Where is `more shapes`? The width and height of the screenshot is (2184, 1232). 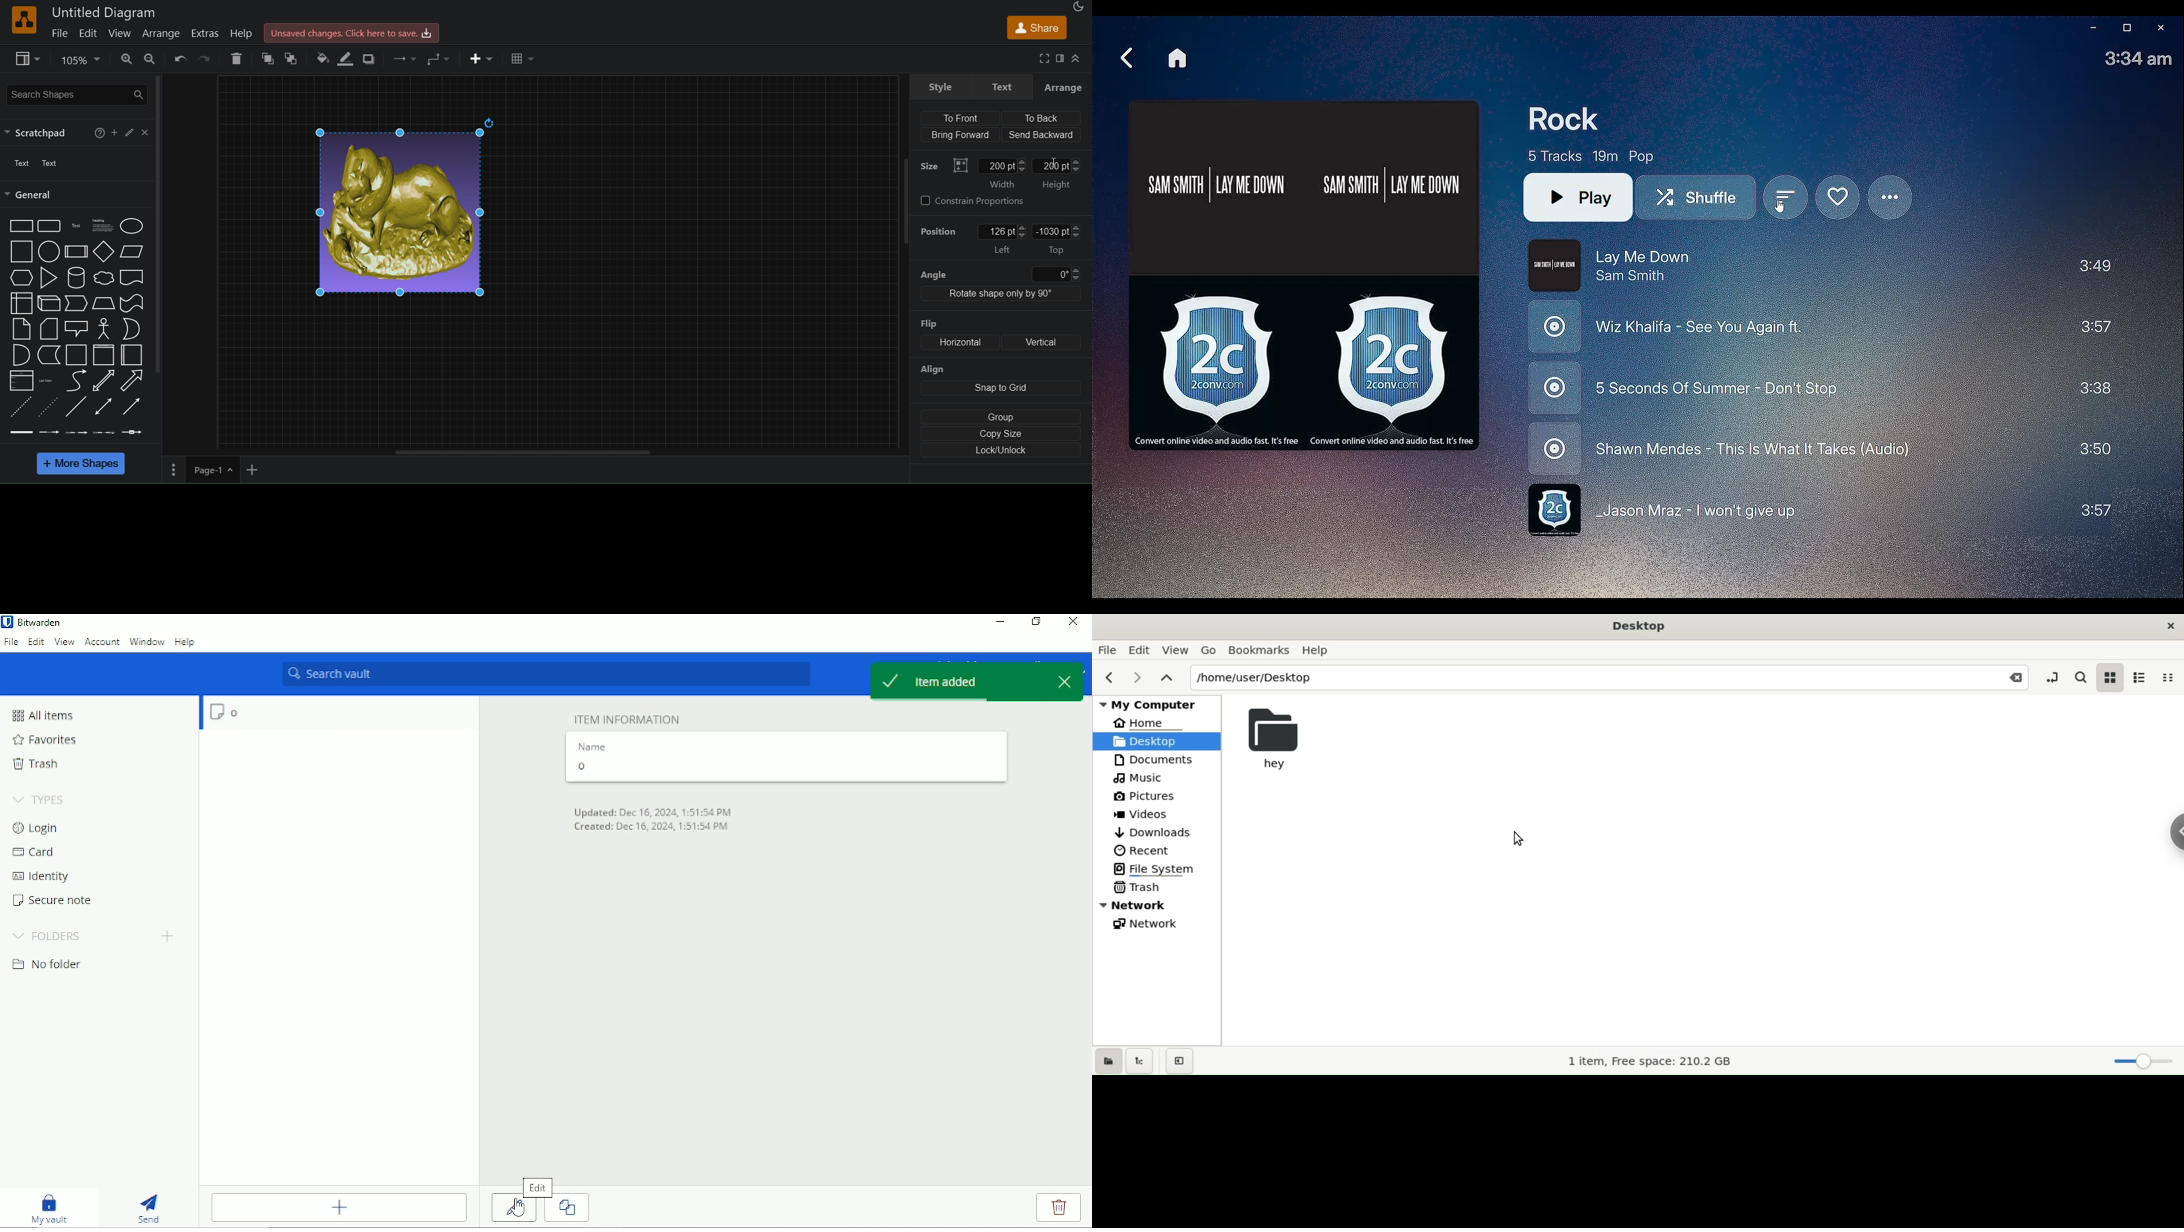 more shapes is located at coordinates (83, 465).